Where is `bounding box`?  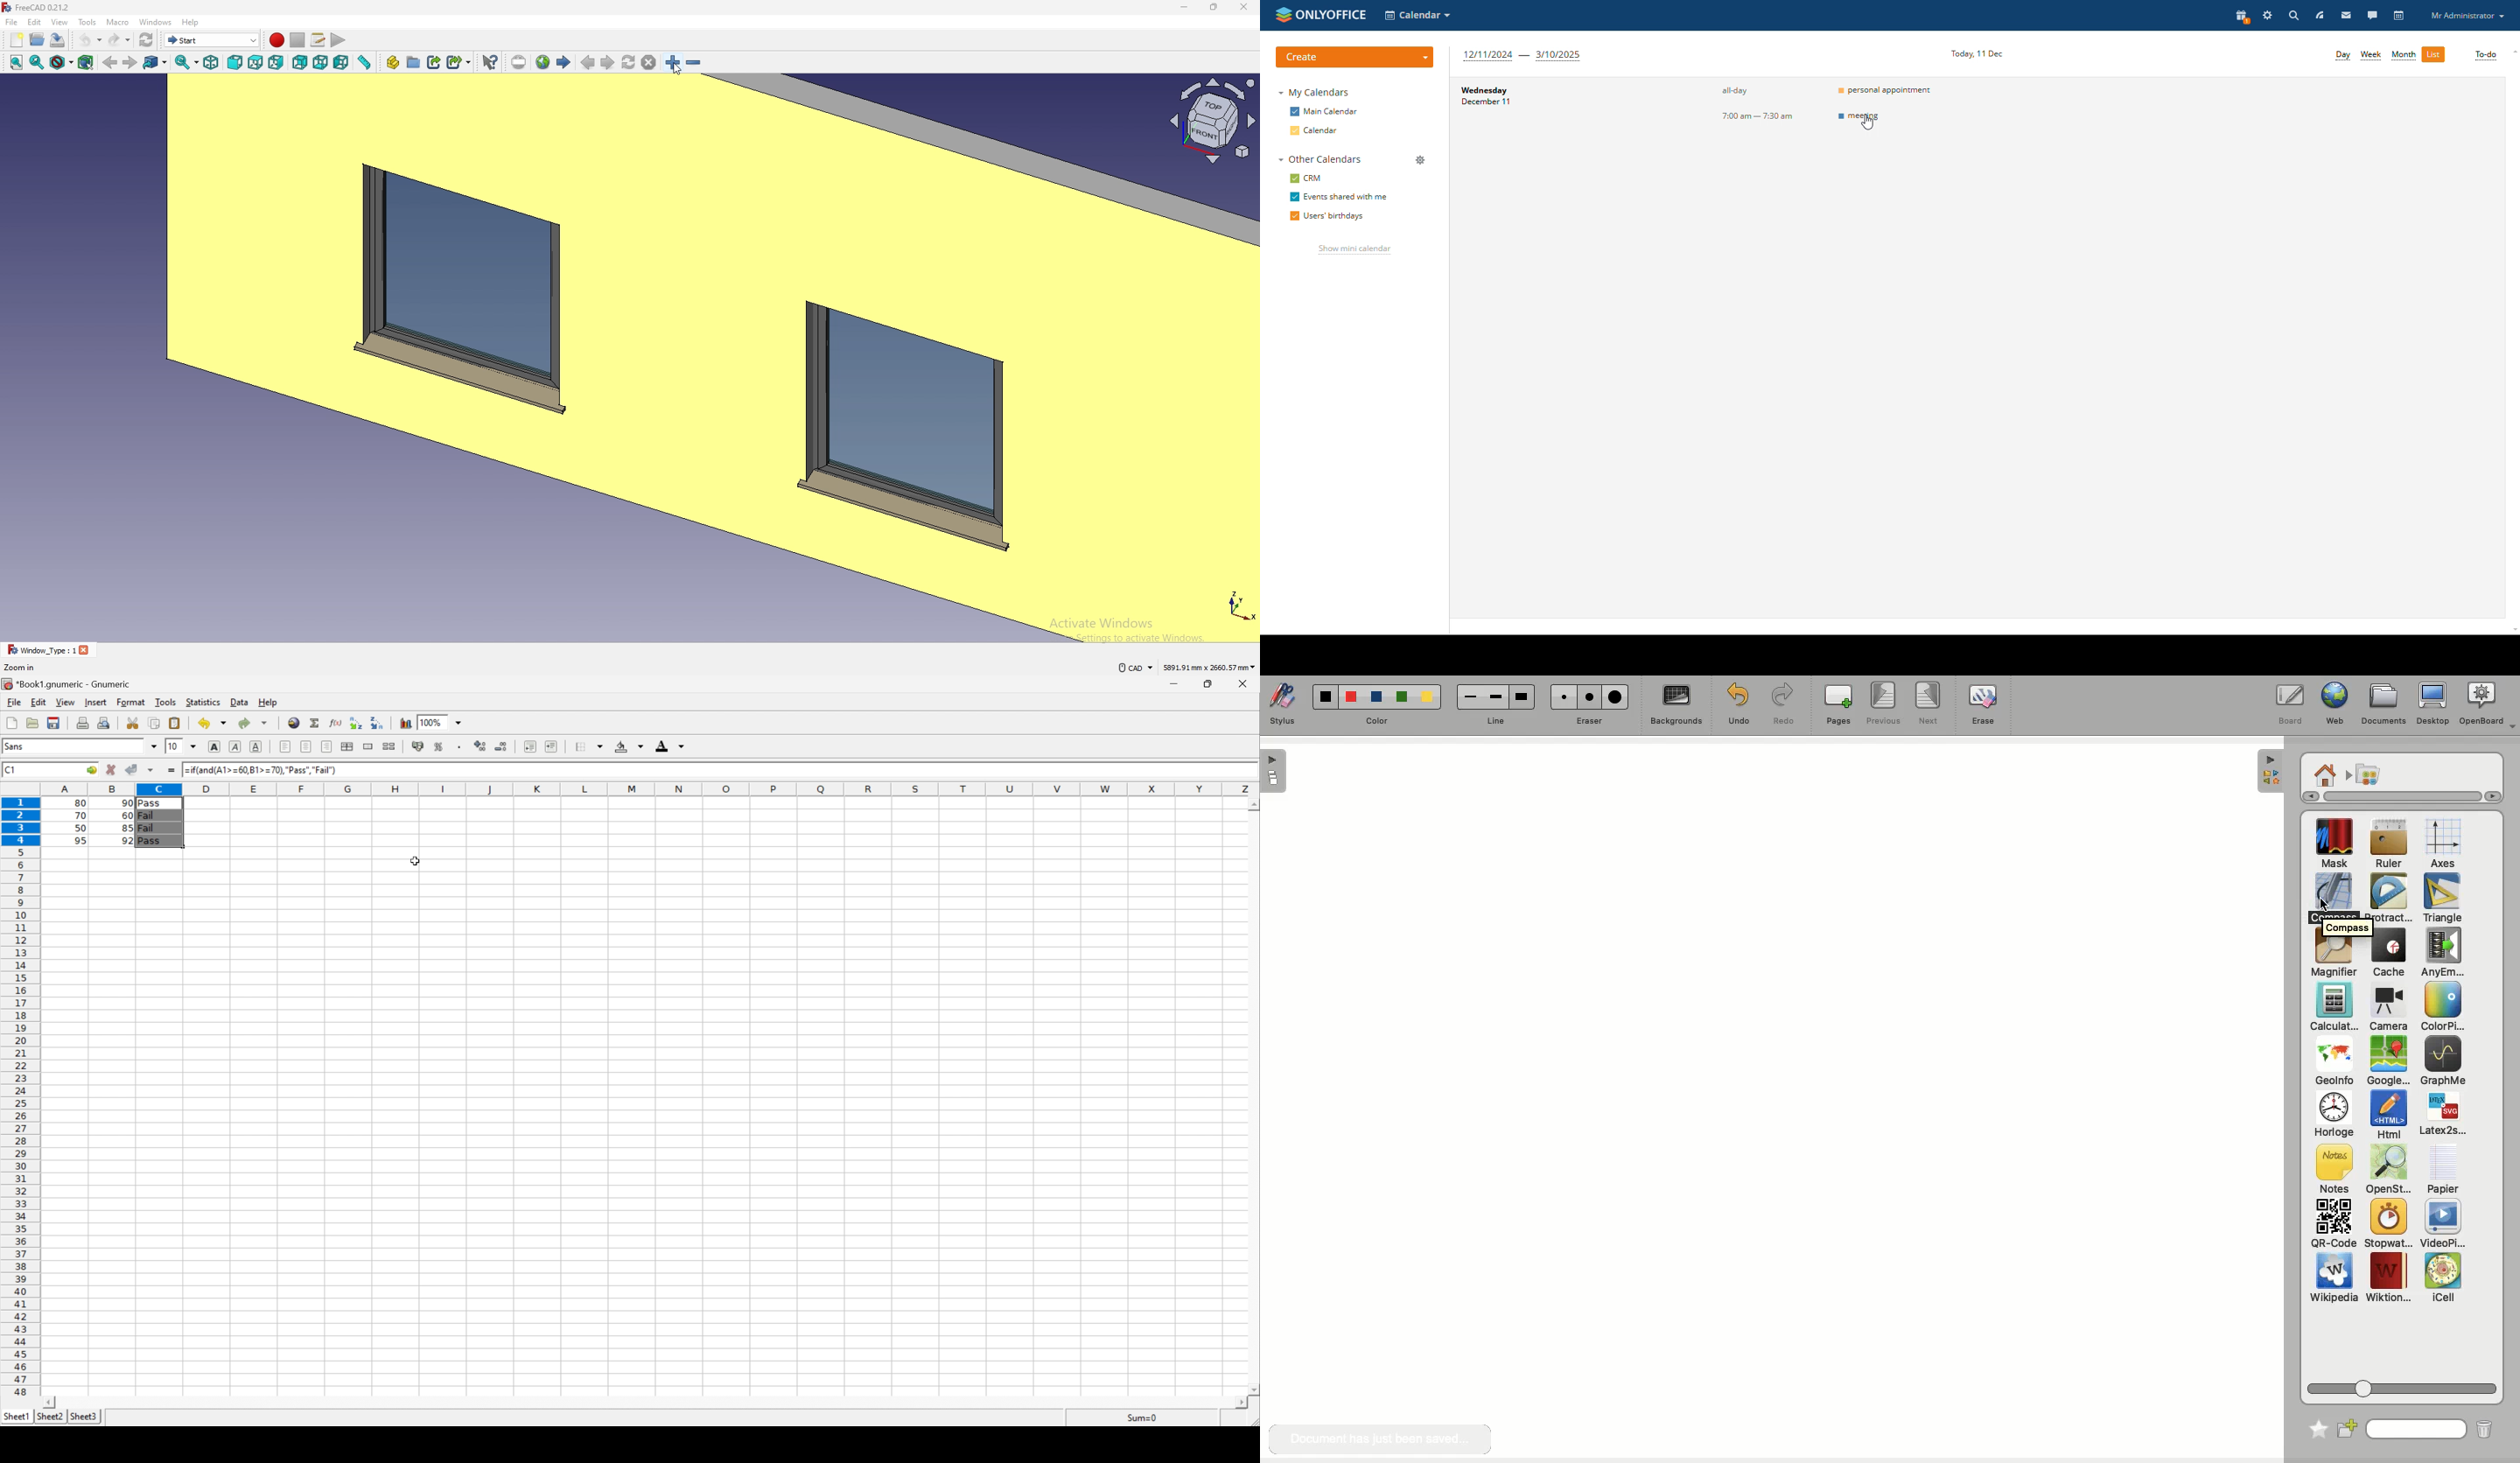 bounding box is located at coordinates (85, 63).